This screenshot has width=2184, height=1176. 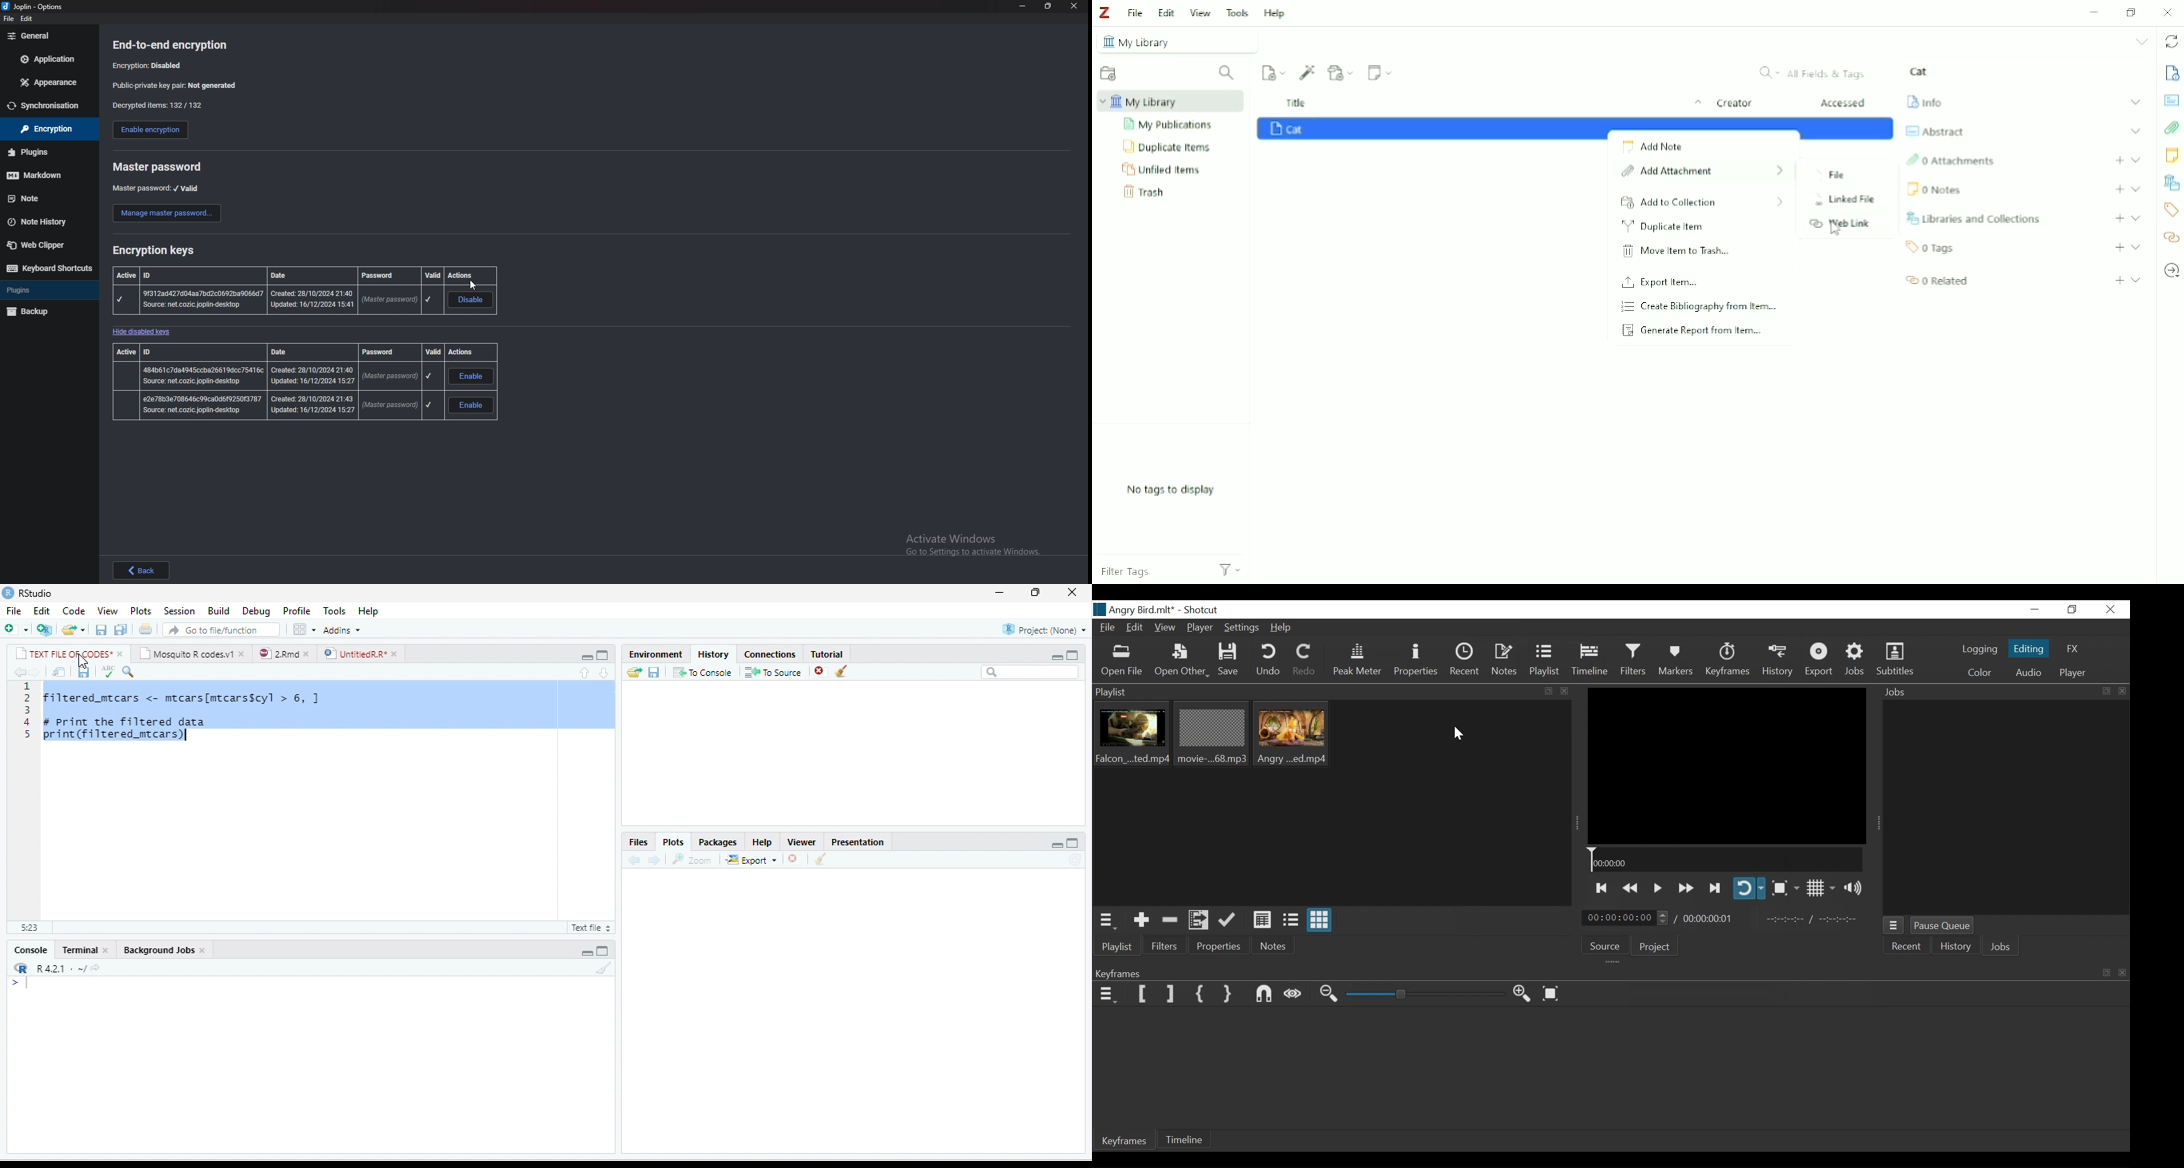 What do you see at coordinates (1524, 994) in the screenshot?
I see `Zoom Keyframe in` at bounding box center [1524, 994].